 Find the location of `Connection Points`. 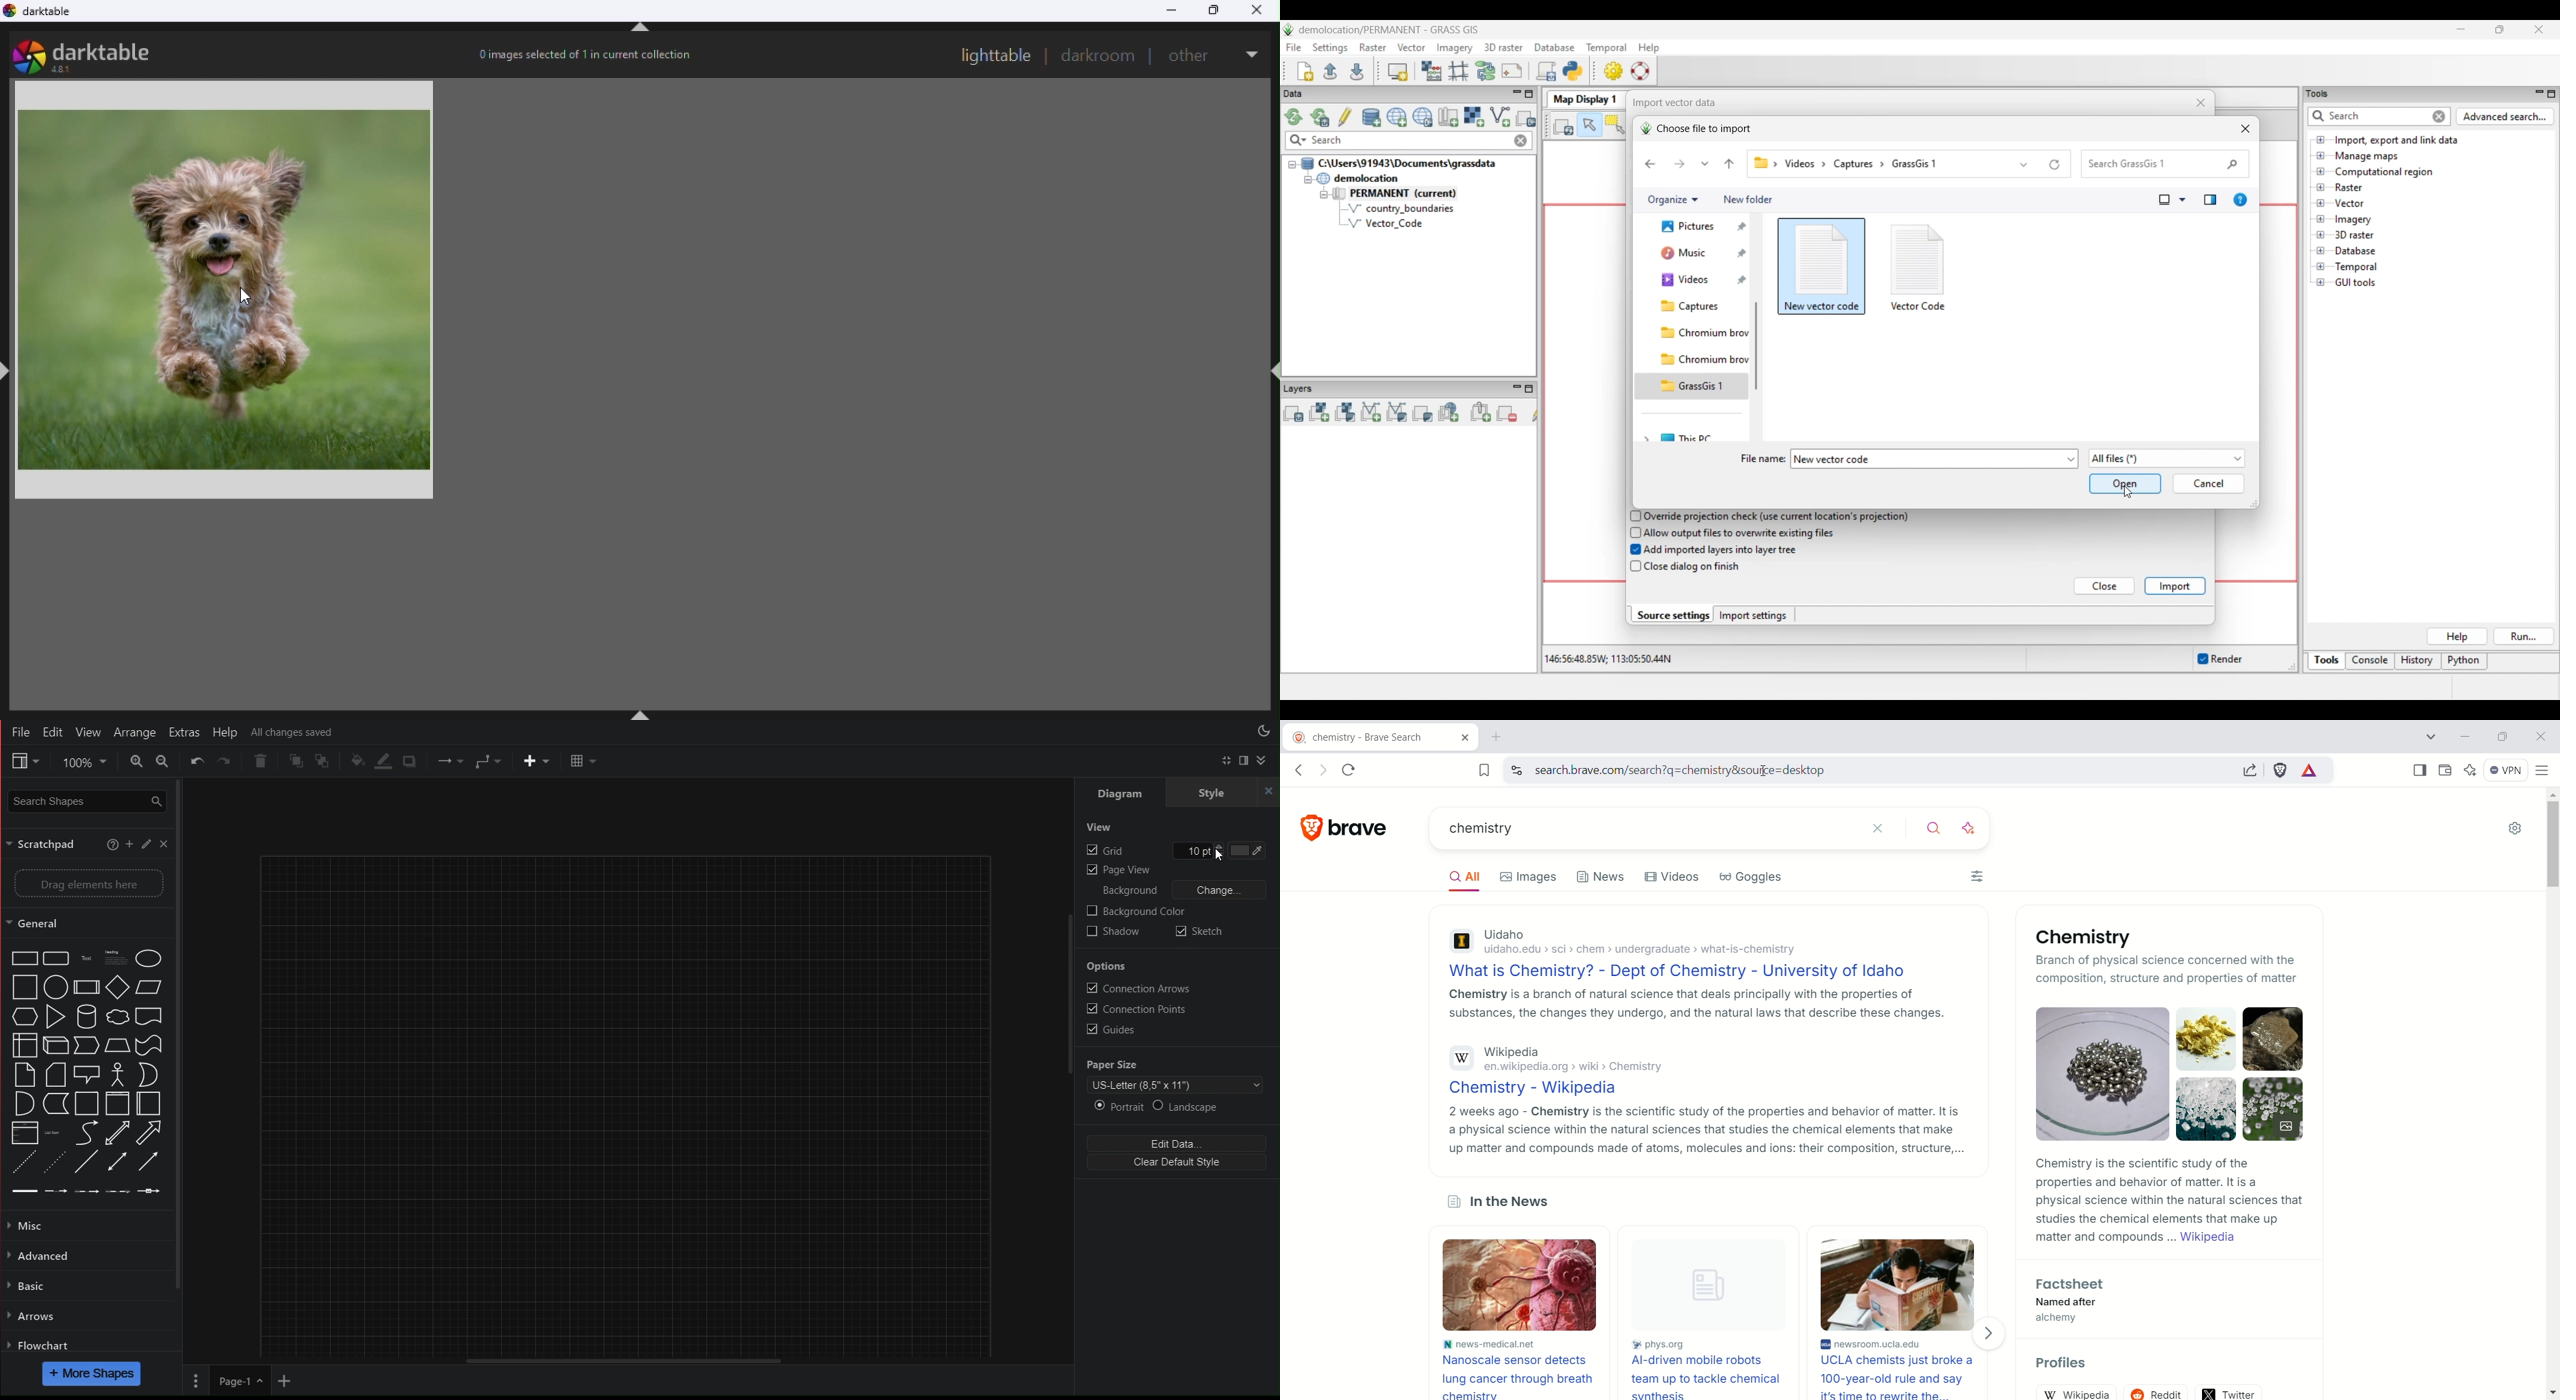

Connection Points is located at coordinates (1134, 1008).